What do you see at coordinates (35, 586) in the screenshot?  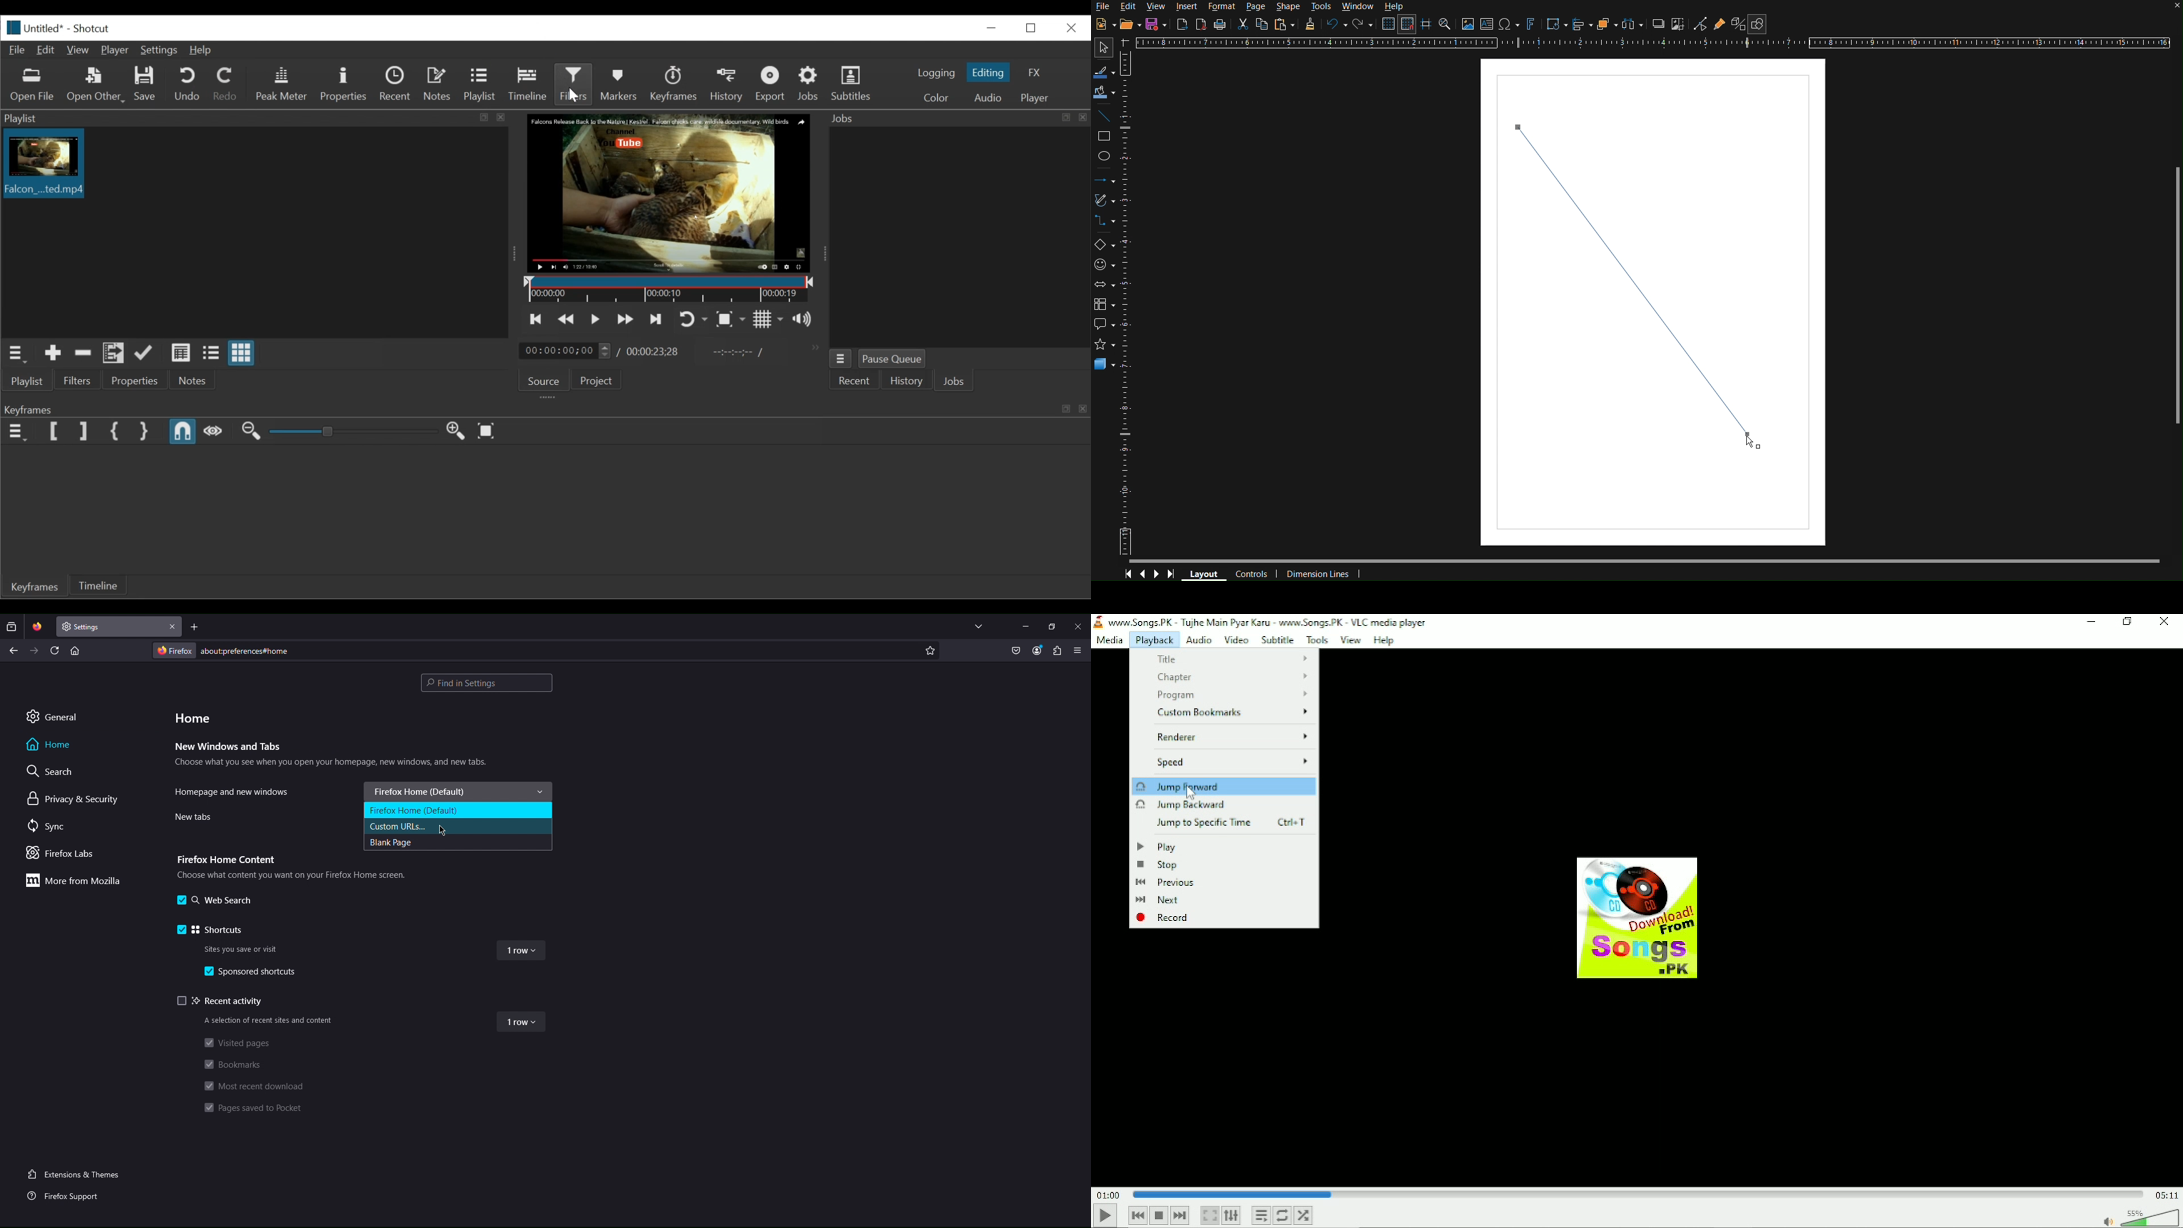 I see `Keyframe` at bounding box center [35, 586].